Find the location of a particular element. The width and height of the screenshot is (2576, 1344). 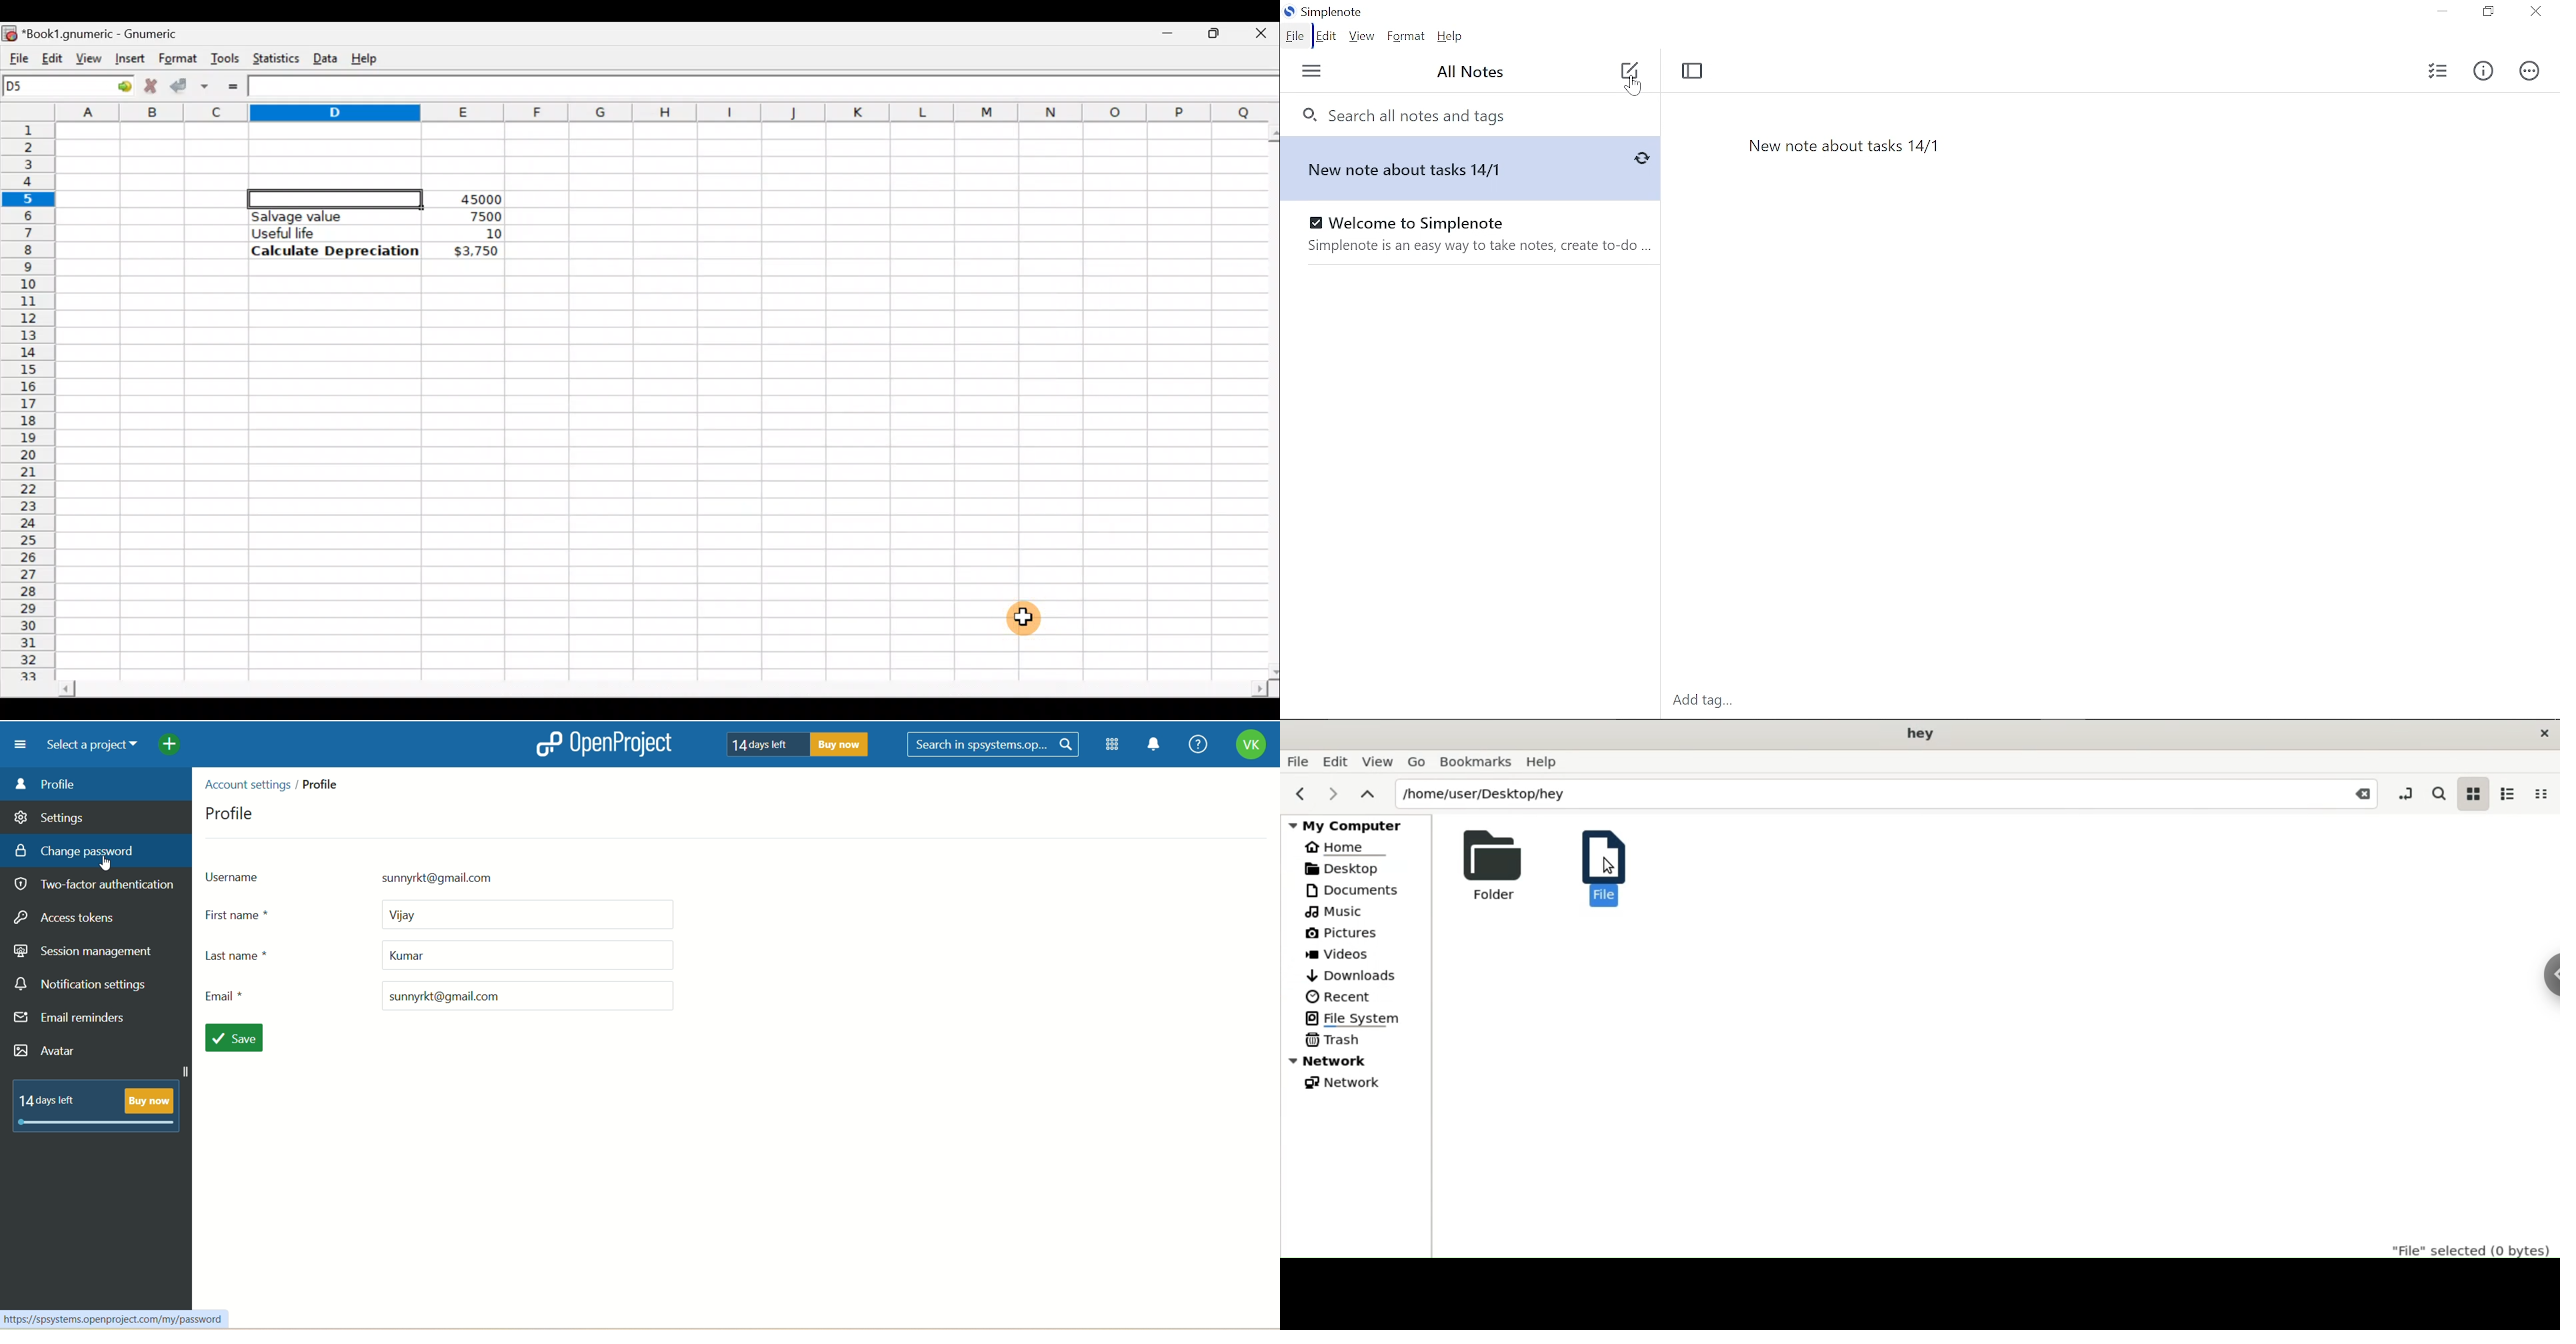

email reminders is located at coordinates (73, 1021).